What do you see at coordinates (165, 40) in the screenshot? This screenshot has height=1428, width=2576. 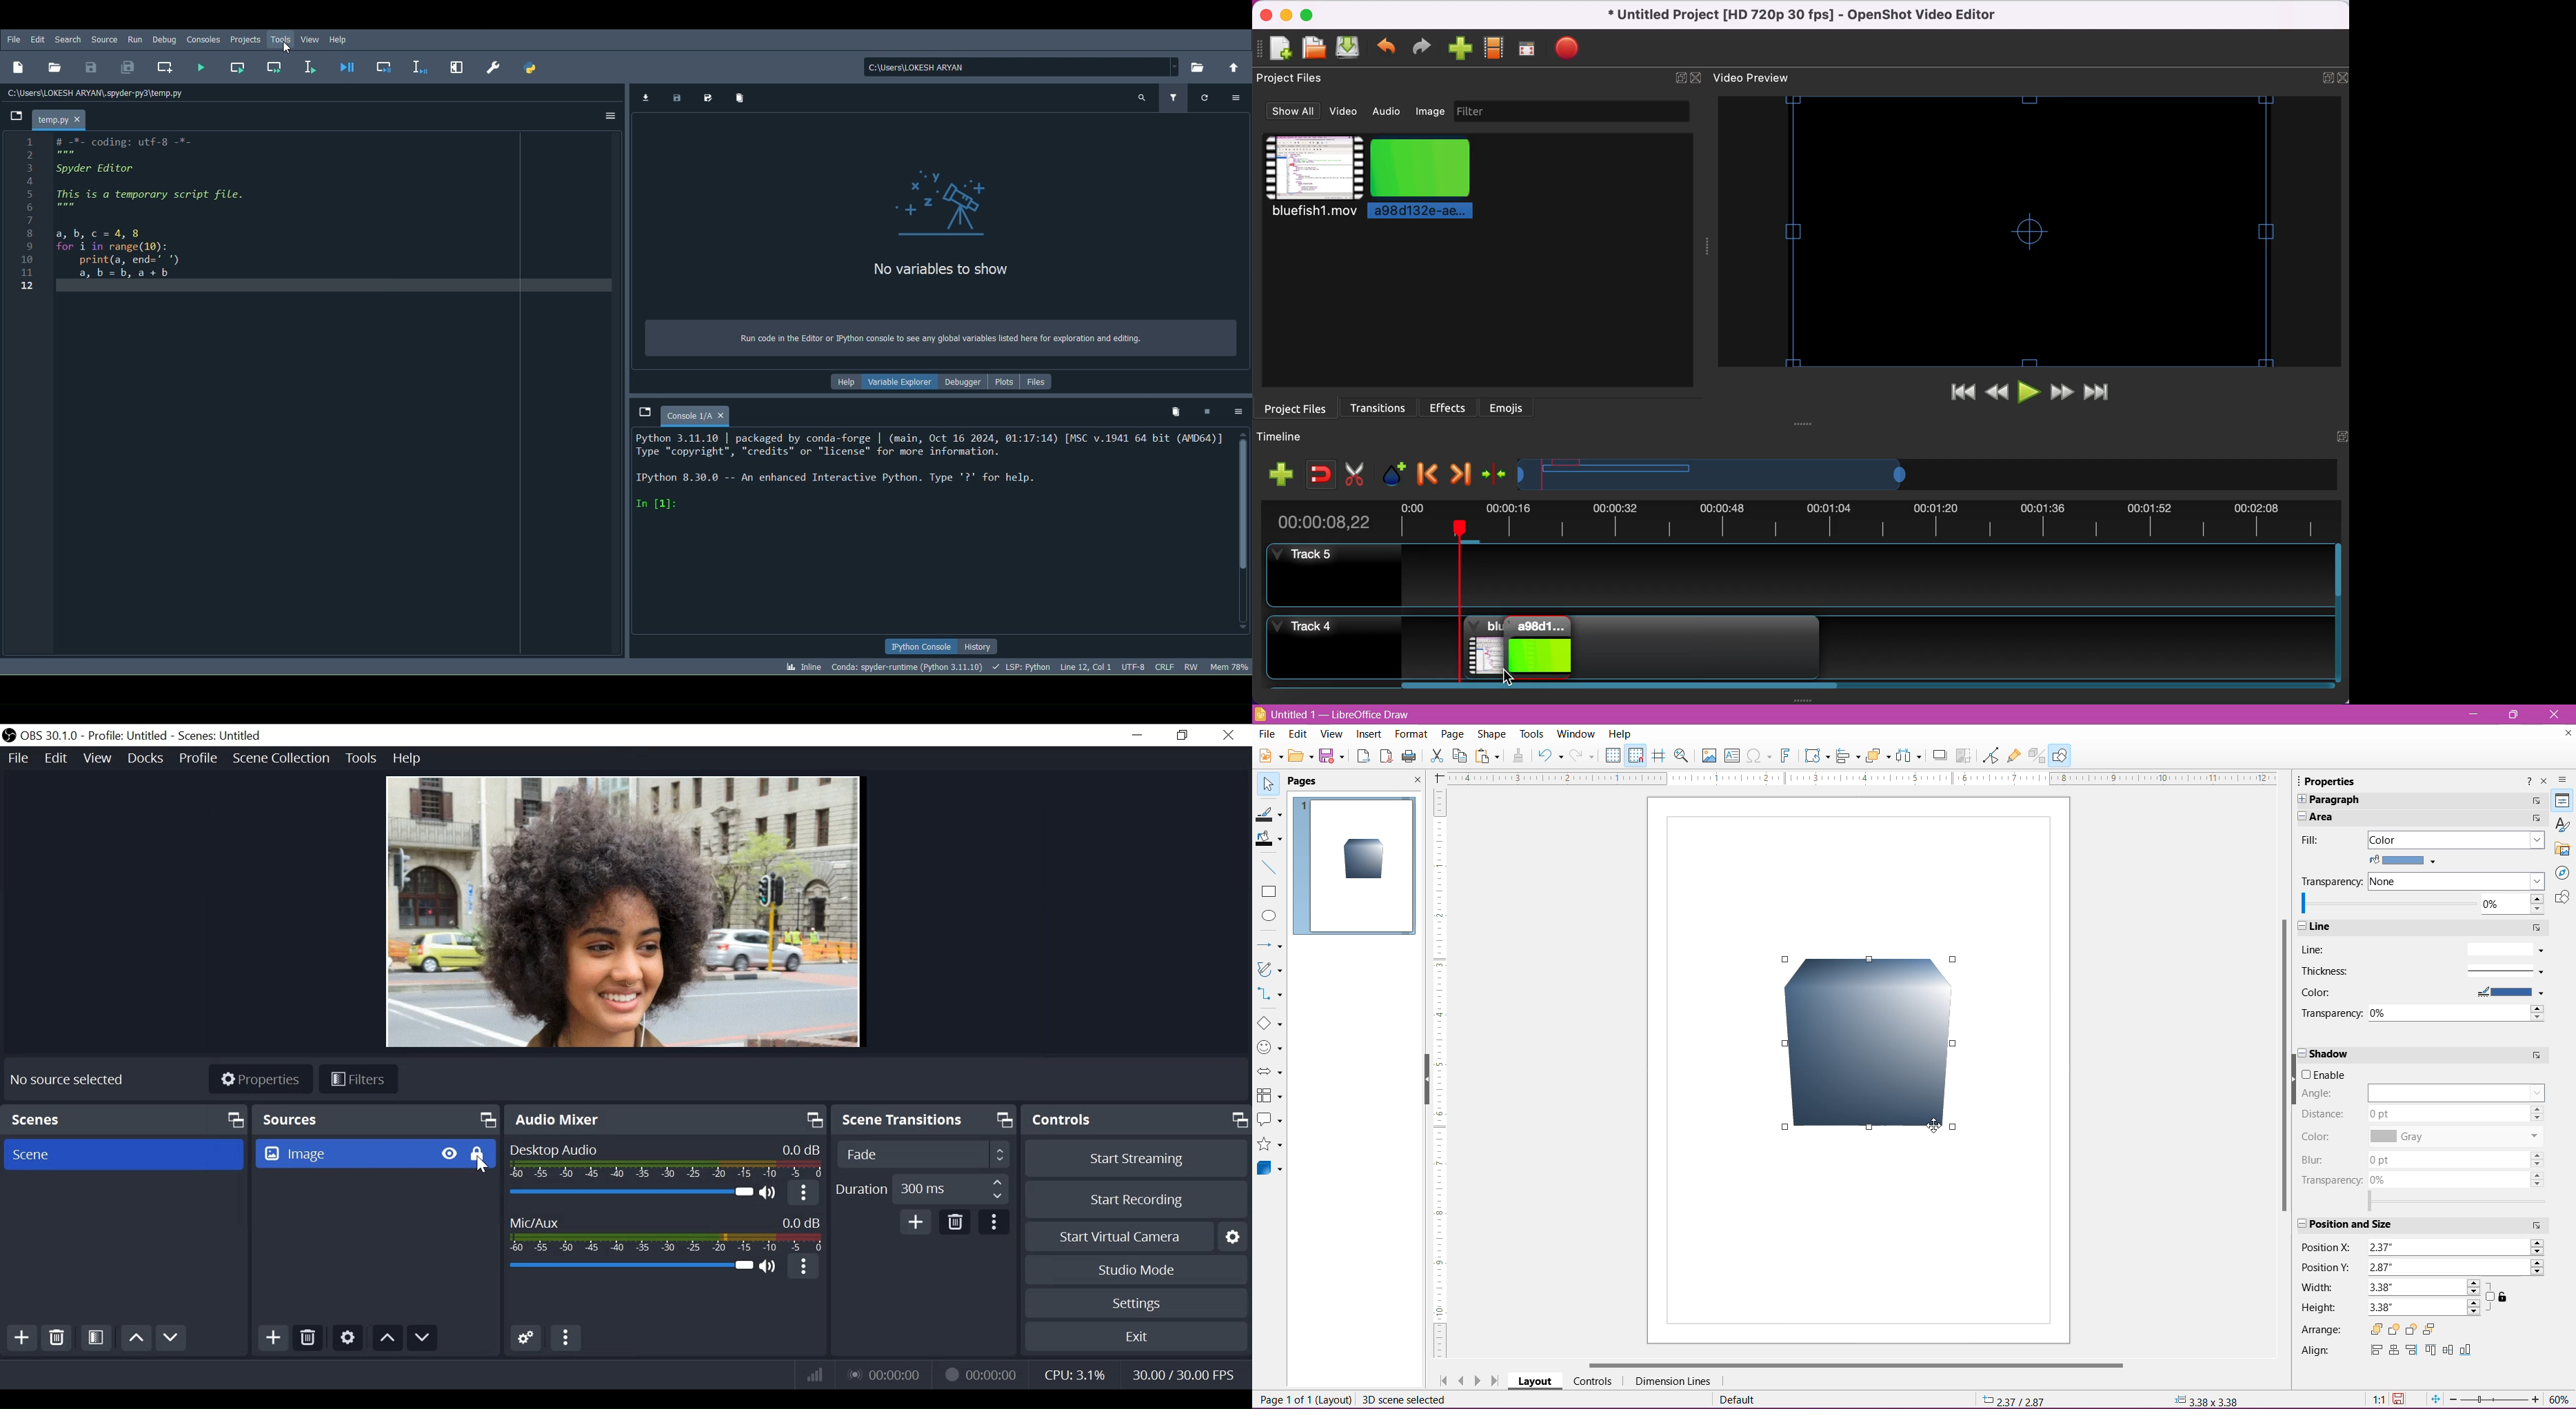 I see `Debug` at bounding box center [165, 40].